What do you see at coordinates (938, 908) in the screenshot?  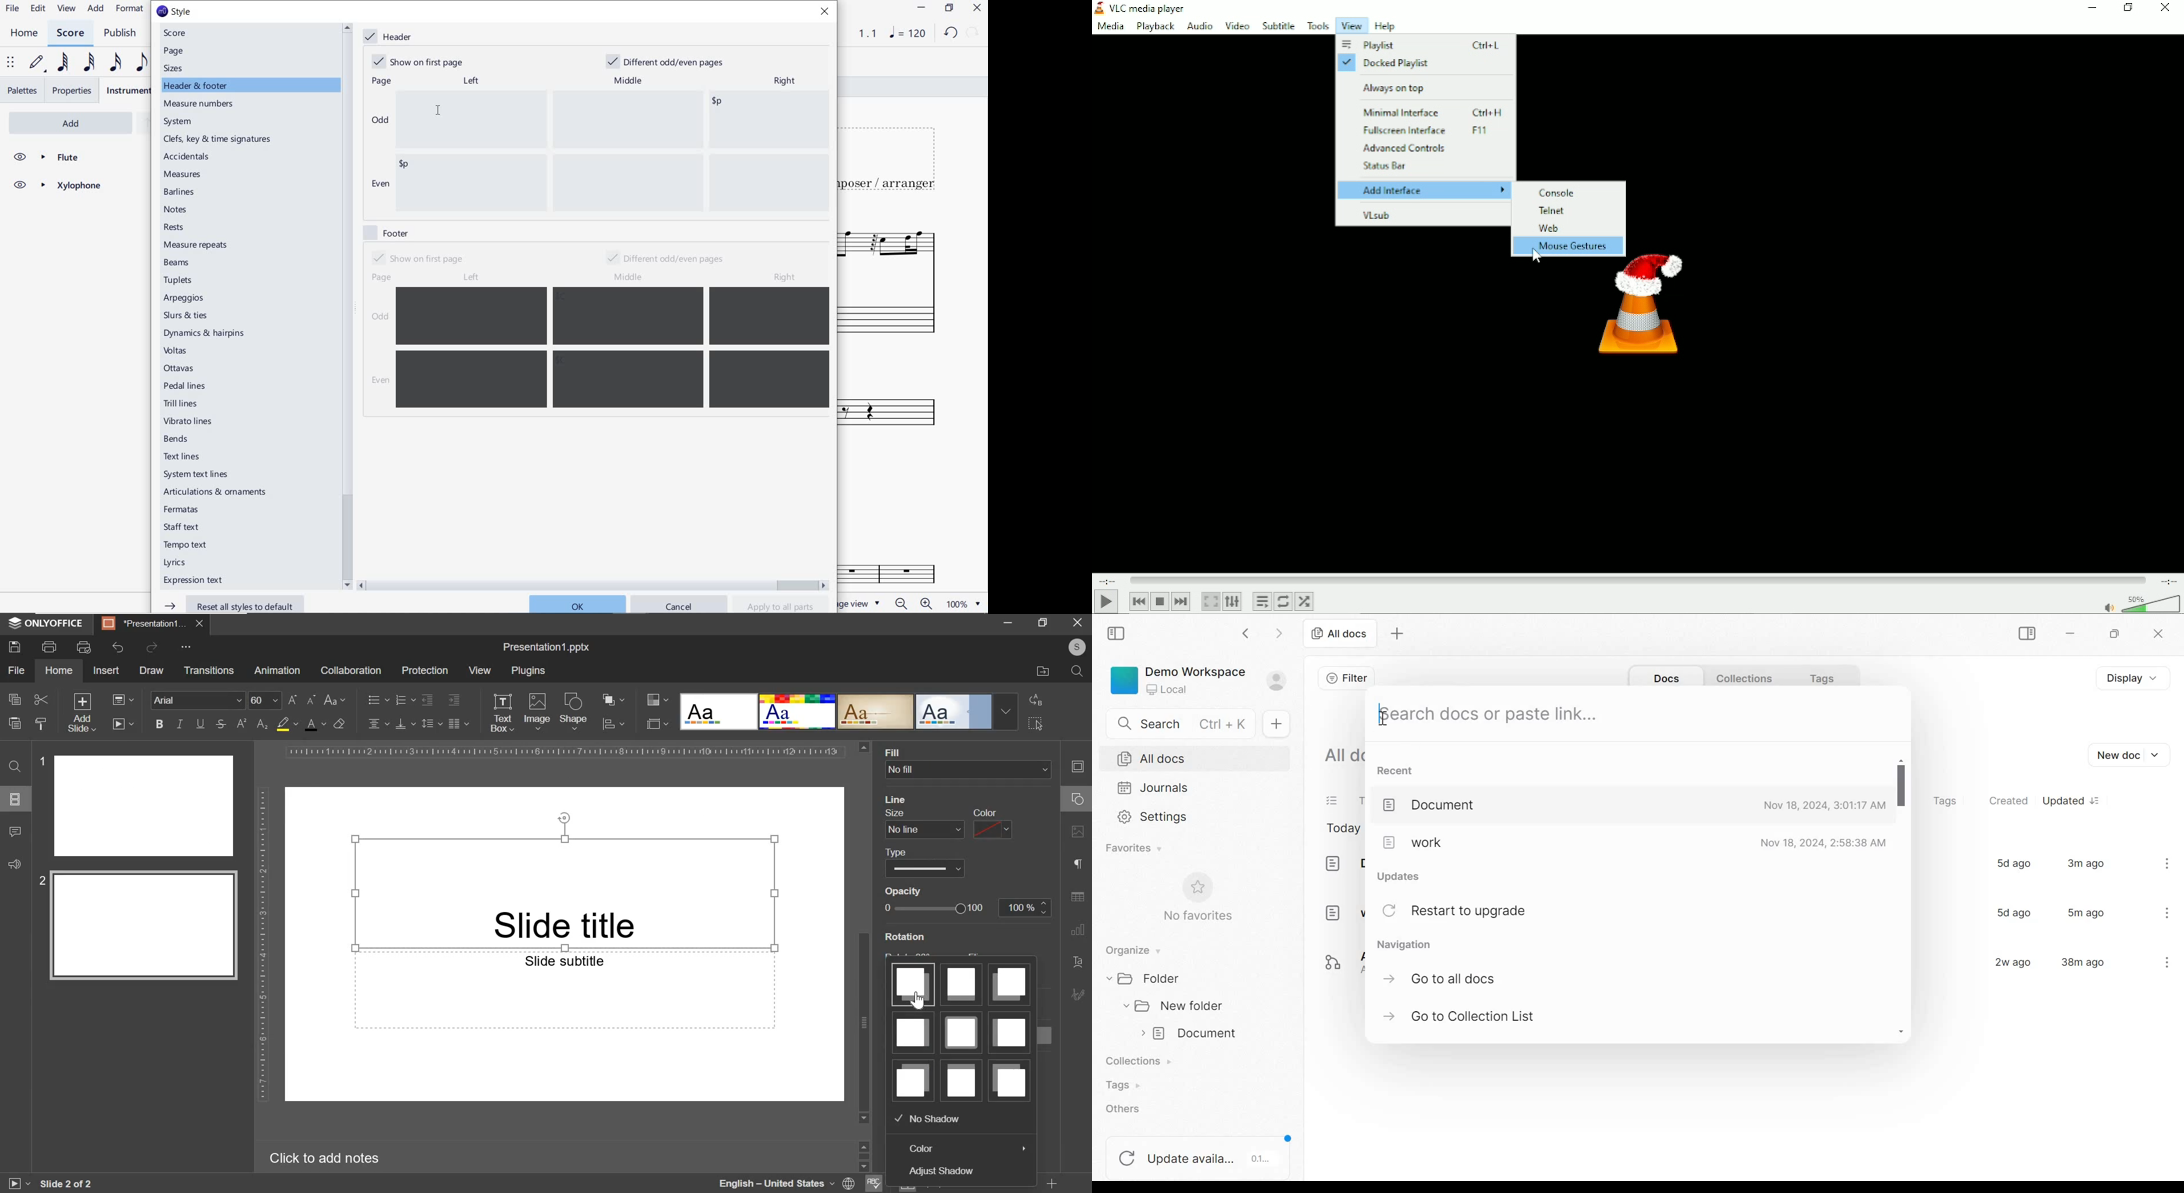 I see `opacity bar` at bounding box center [938, 908].